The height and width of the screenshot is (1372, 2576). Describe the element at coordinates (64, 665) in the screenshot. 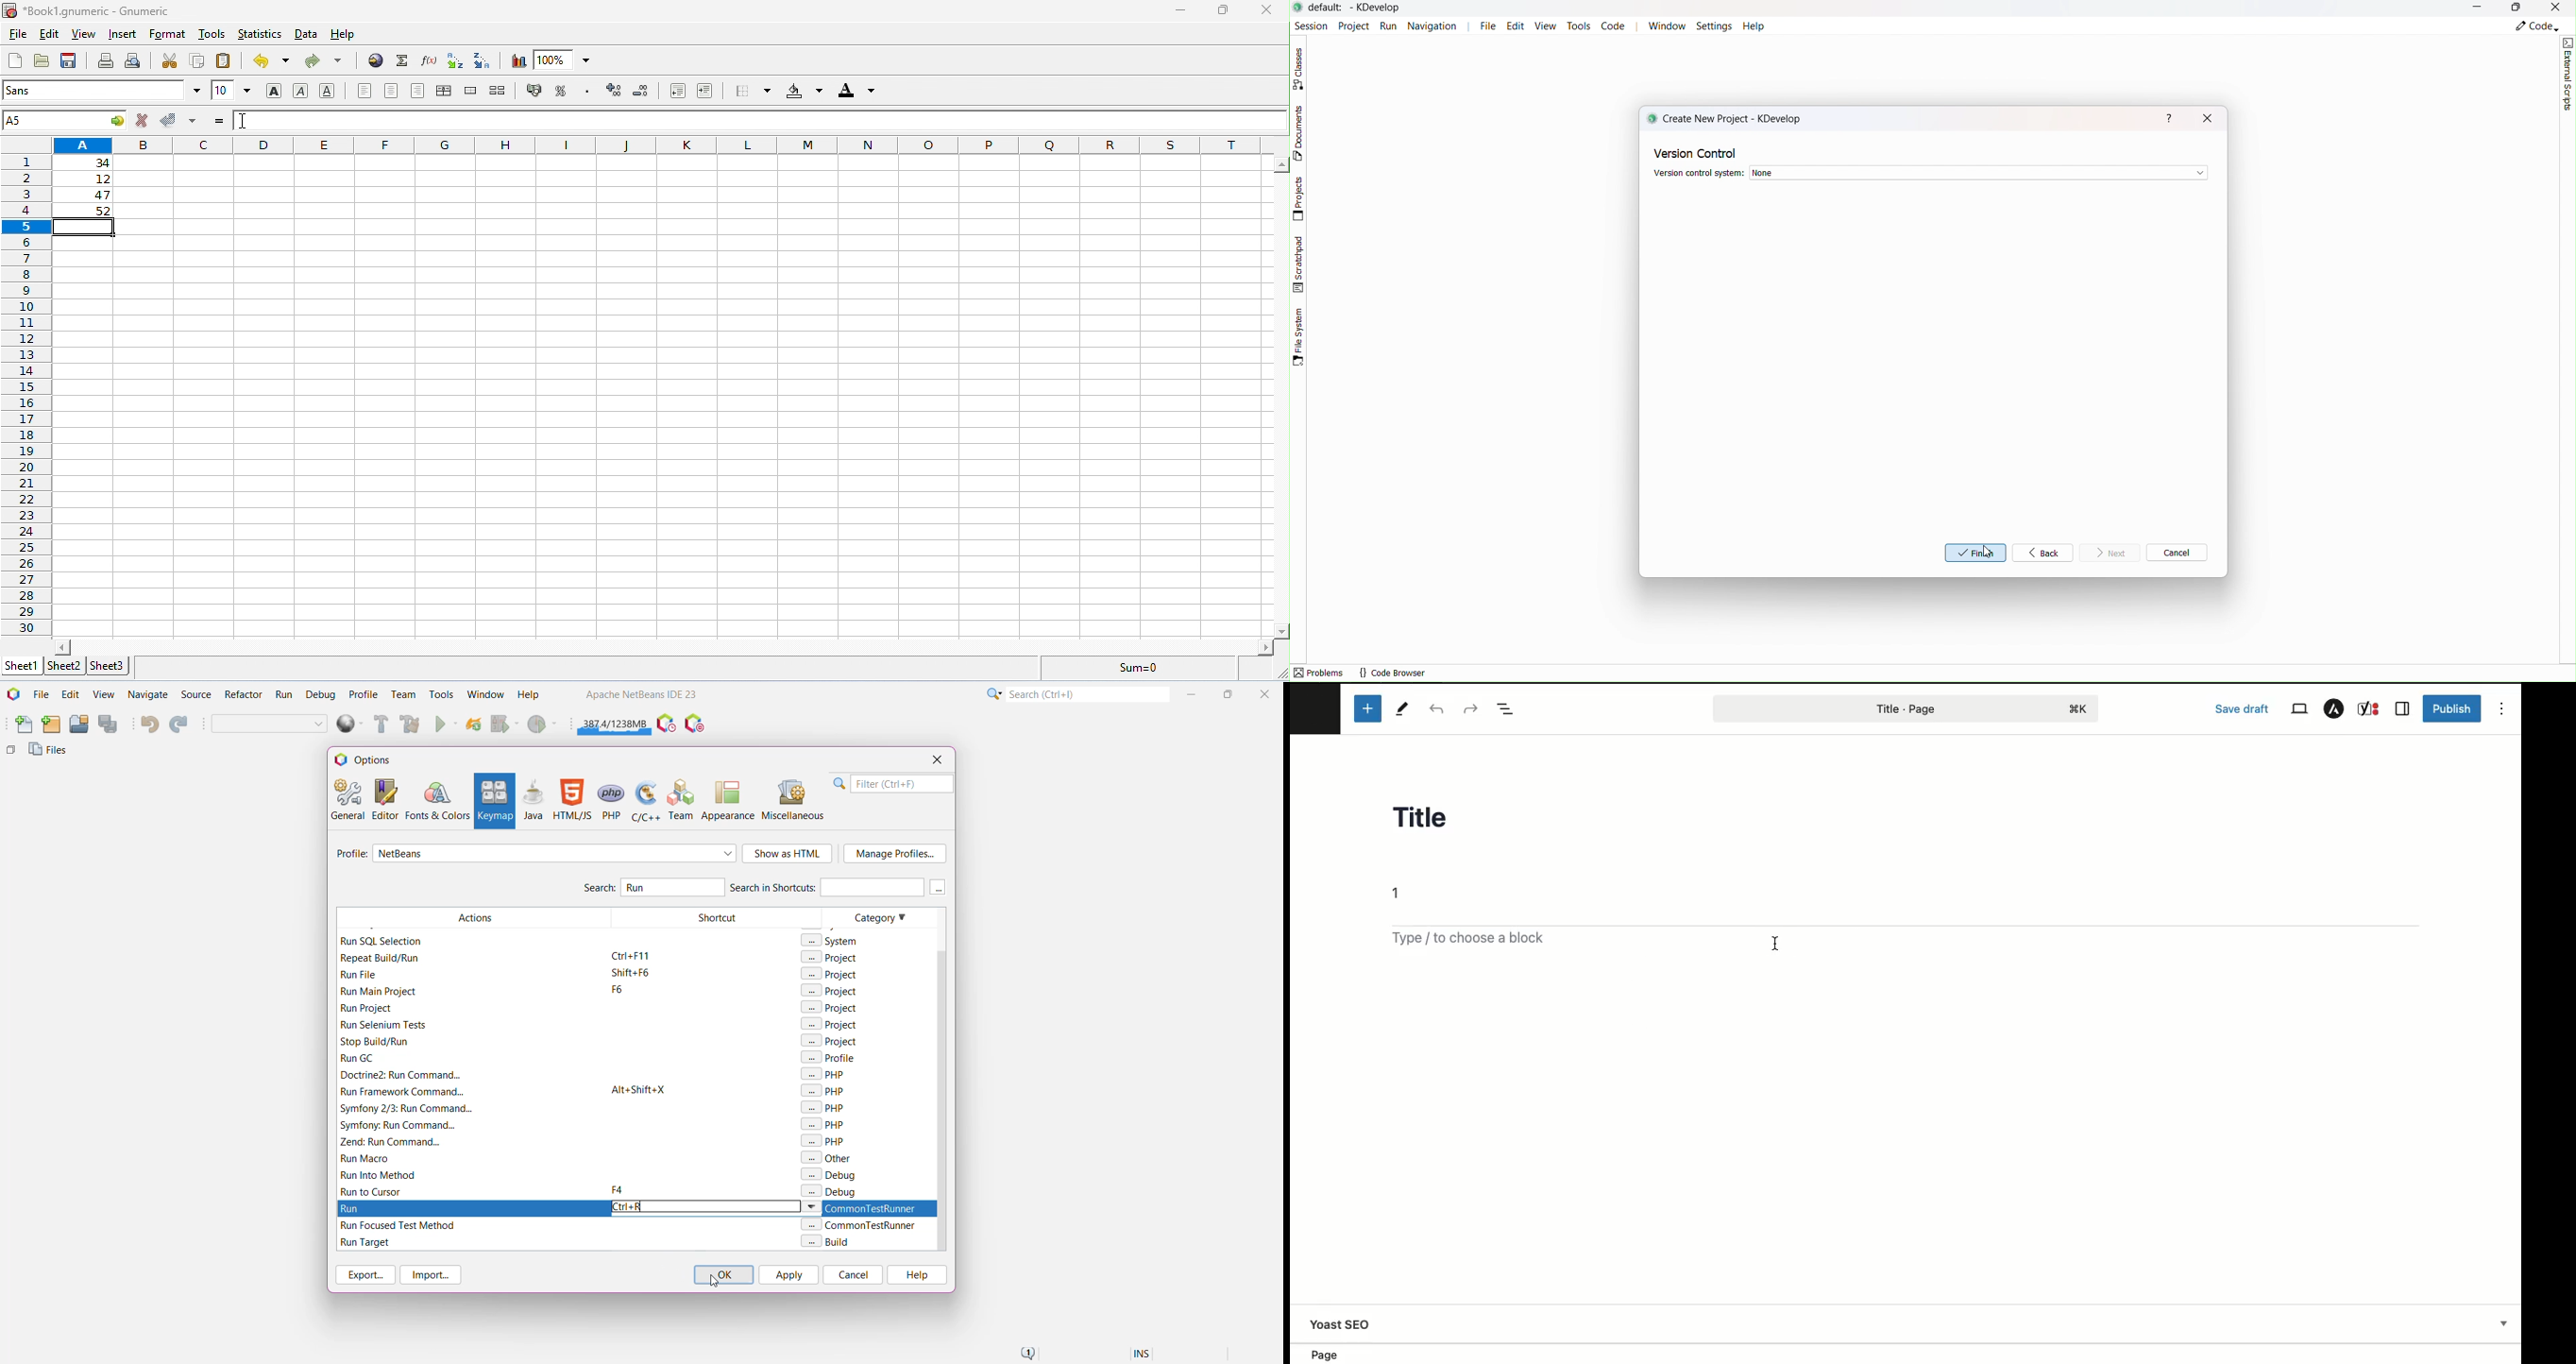

I see `sheet2` at that location.